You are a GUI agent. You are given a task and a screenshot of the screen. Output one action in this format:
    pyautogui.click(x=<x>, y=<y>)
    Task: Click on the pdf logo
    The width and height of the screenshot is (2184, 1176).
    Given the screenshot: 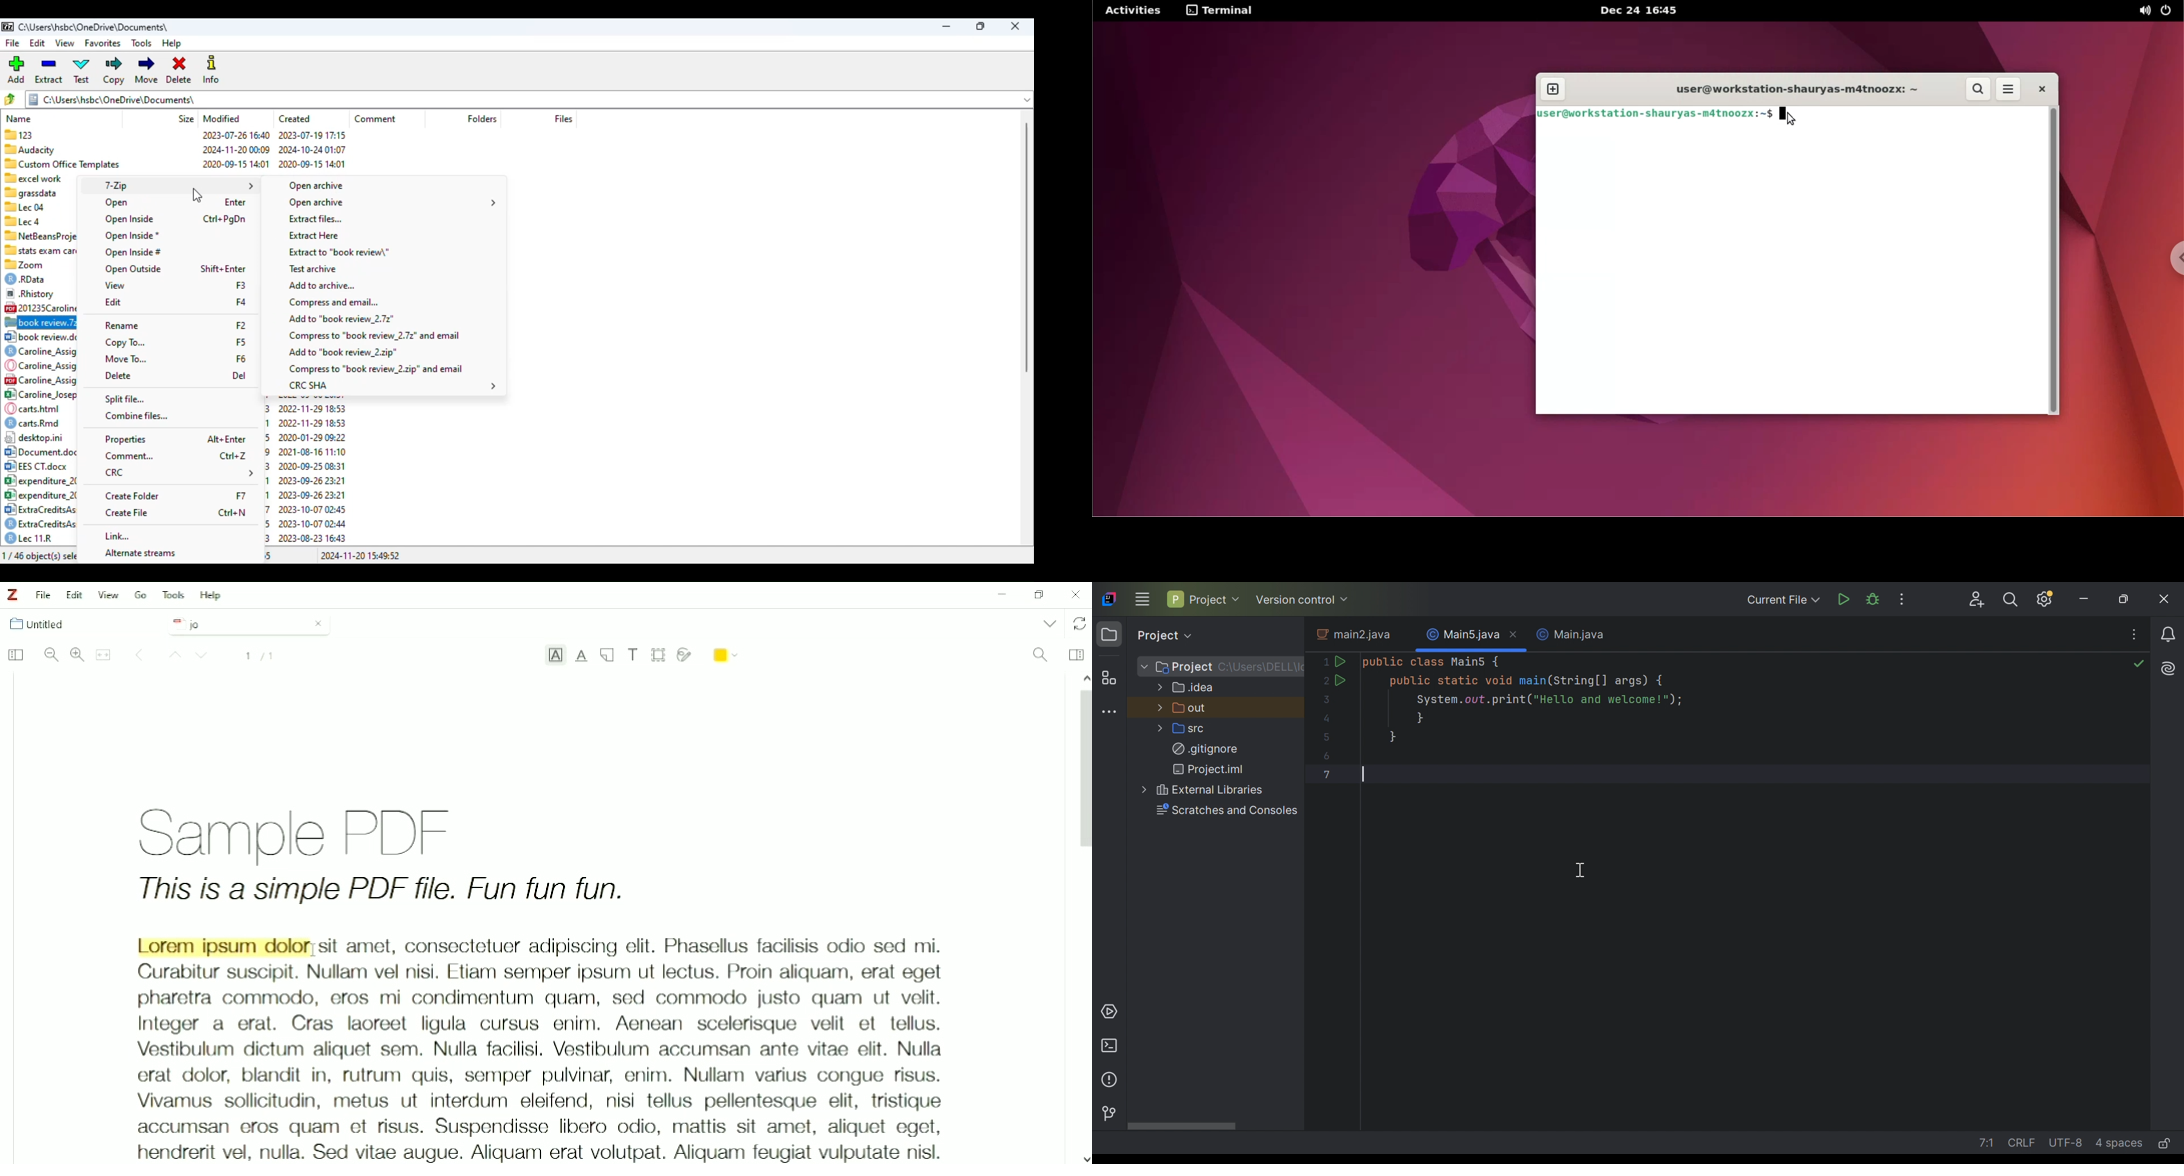 What is the action you would take?
    pyautogui.click(x=174, y=623)
    